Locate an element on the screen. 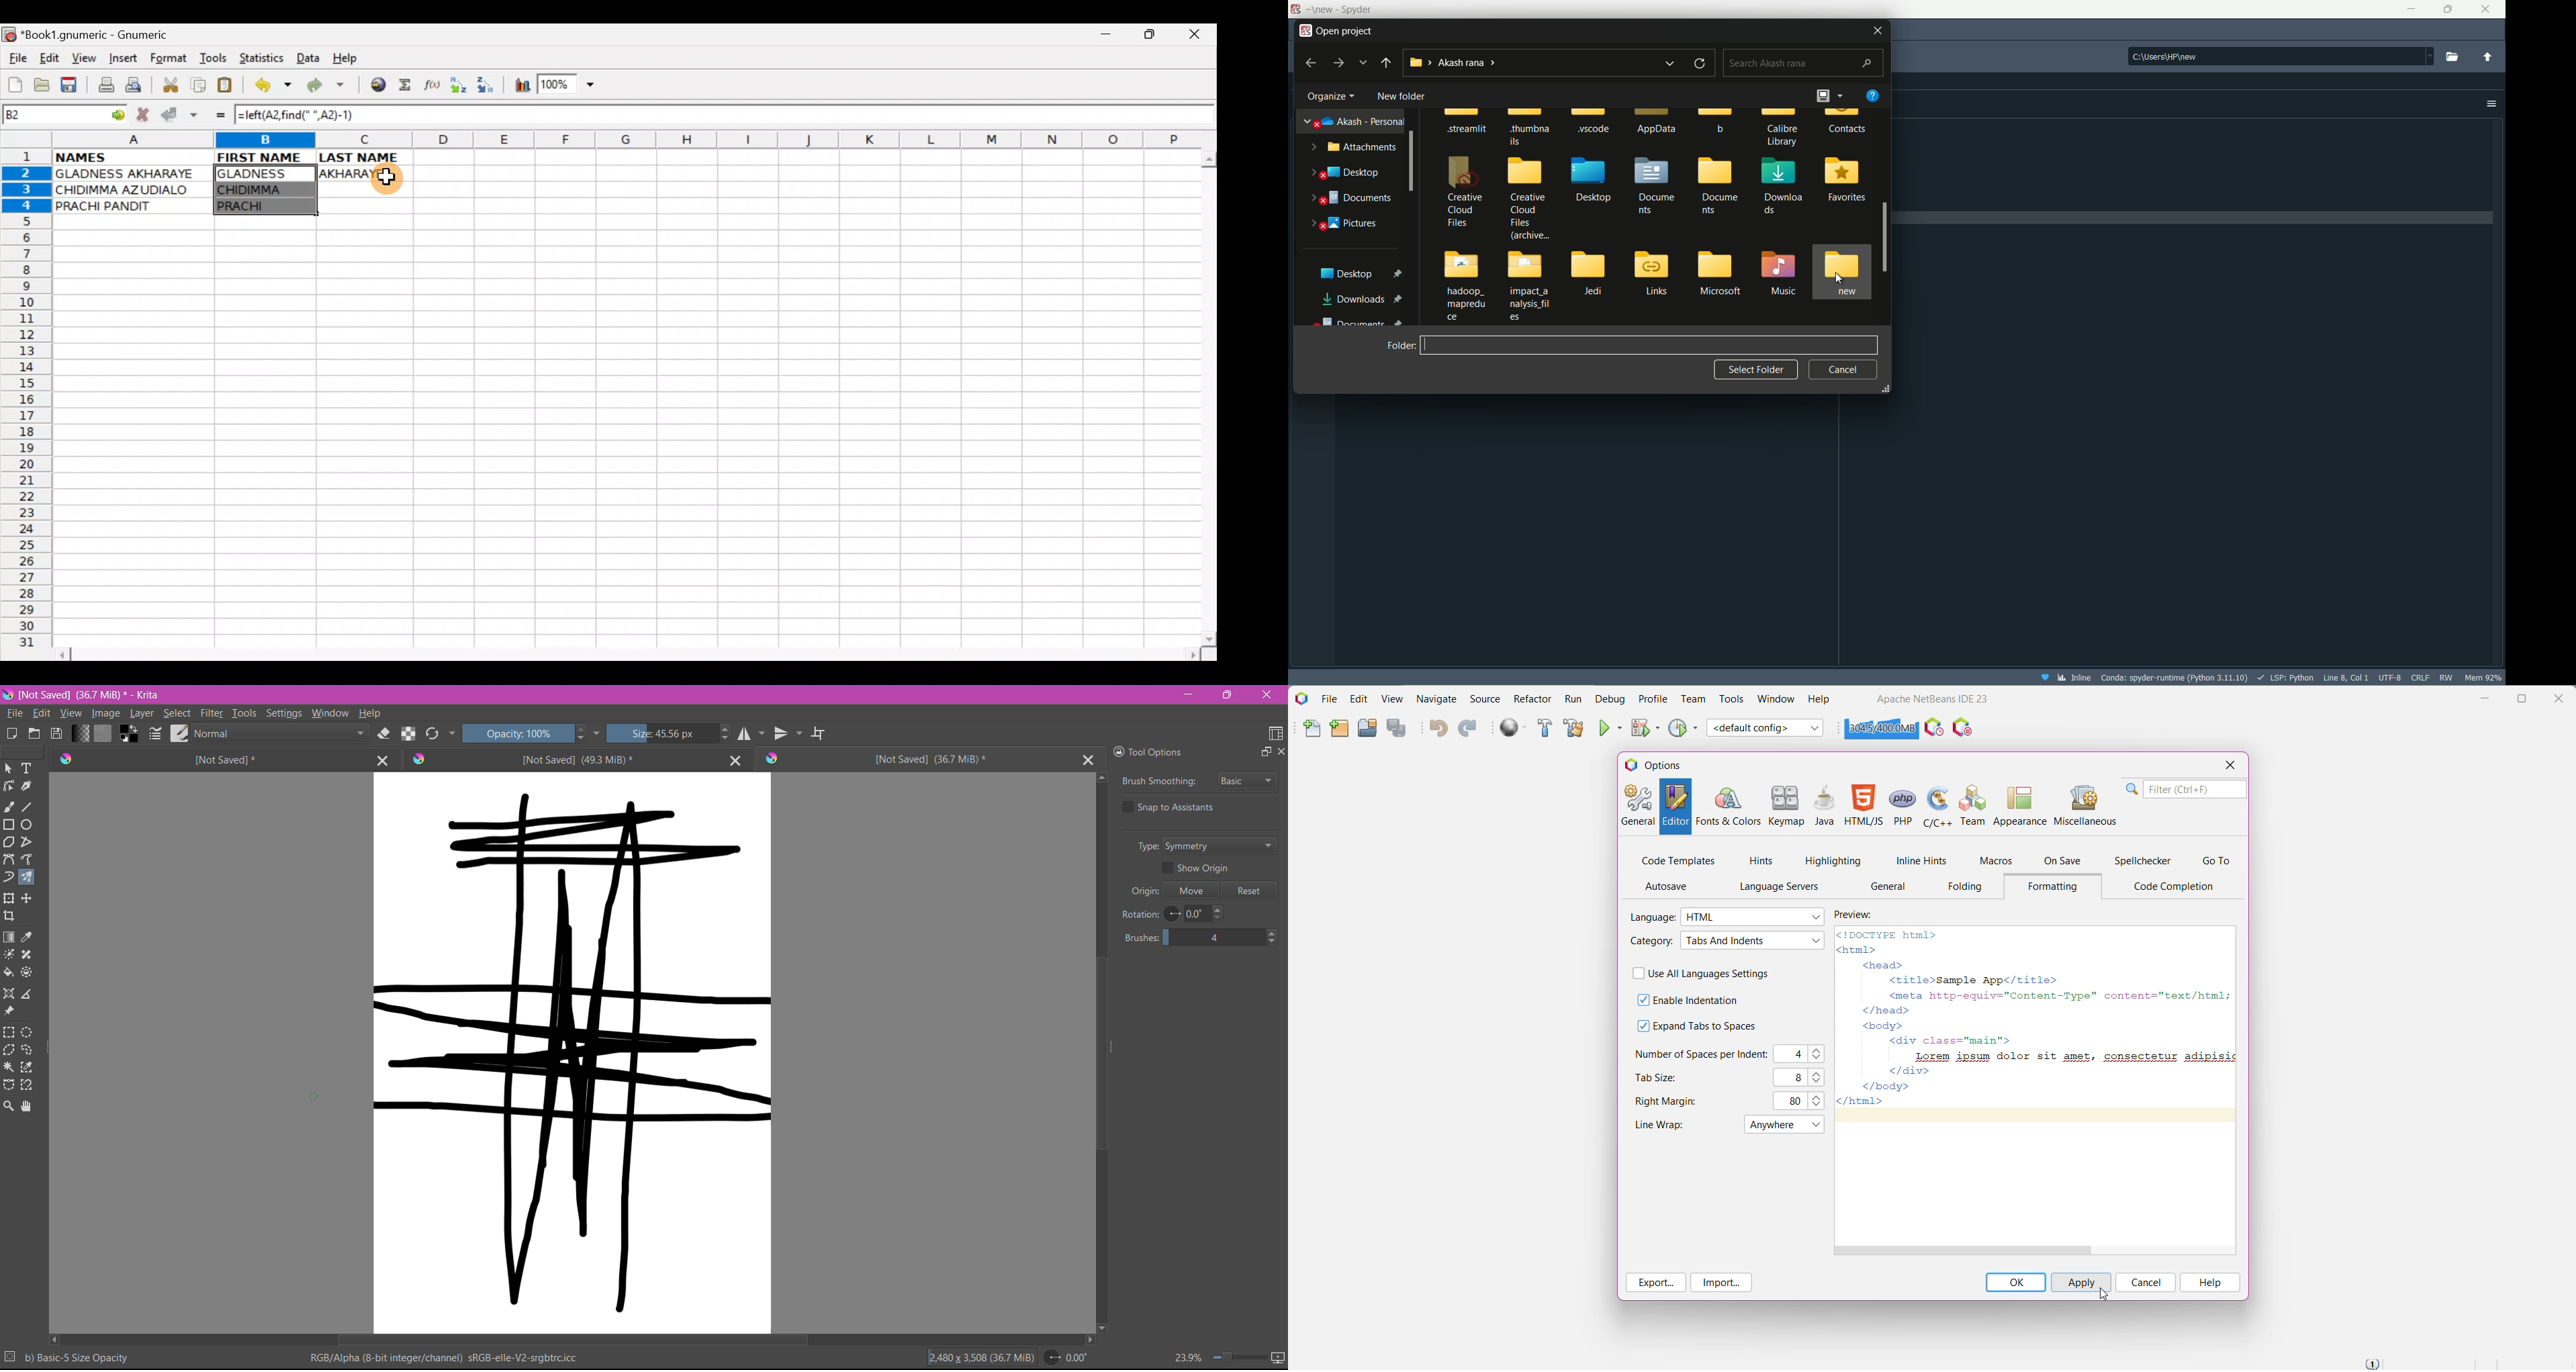 The width and height of the screenshot is (2576, 1372). Click to force garbage collection is located at coordinates (1881, 728).